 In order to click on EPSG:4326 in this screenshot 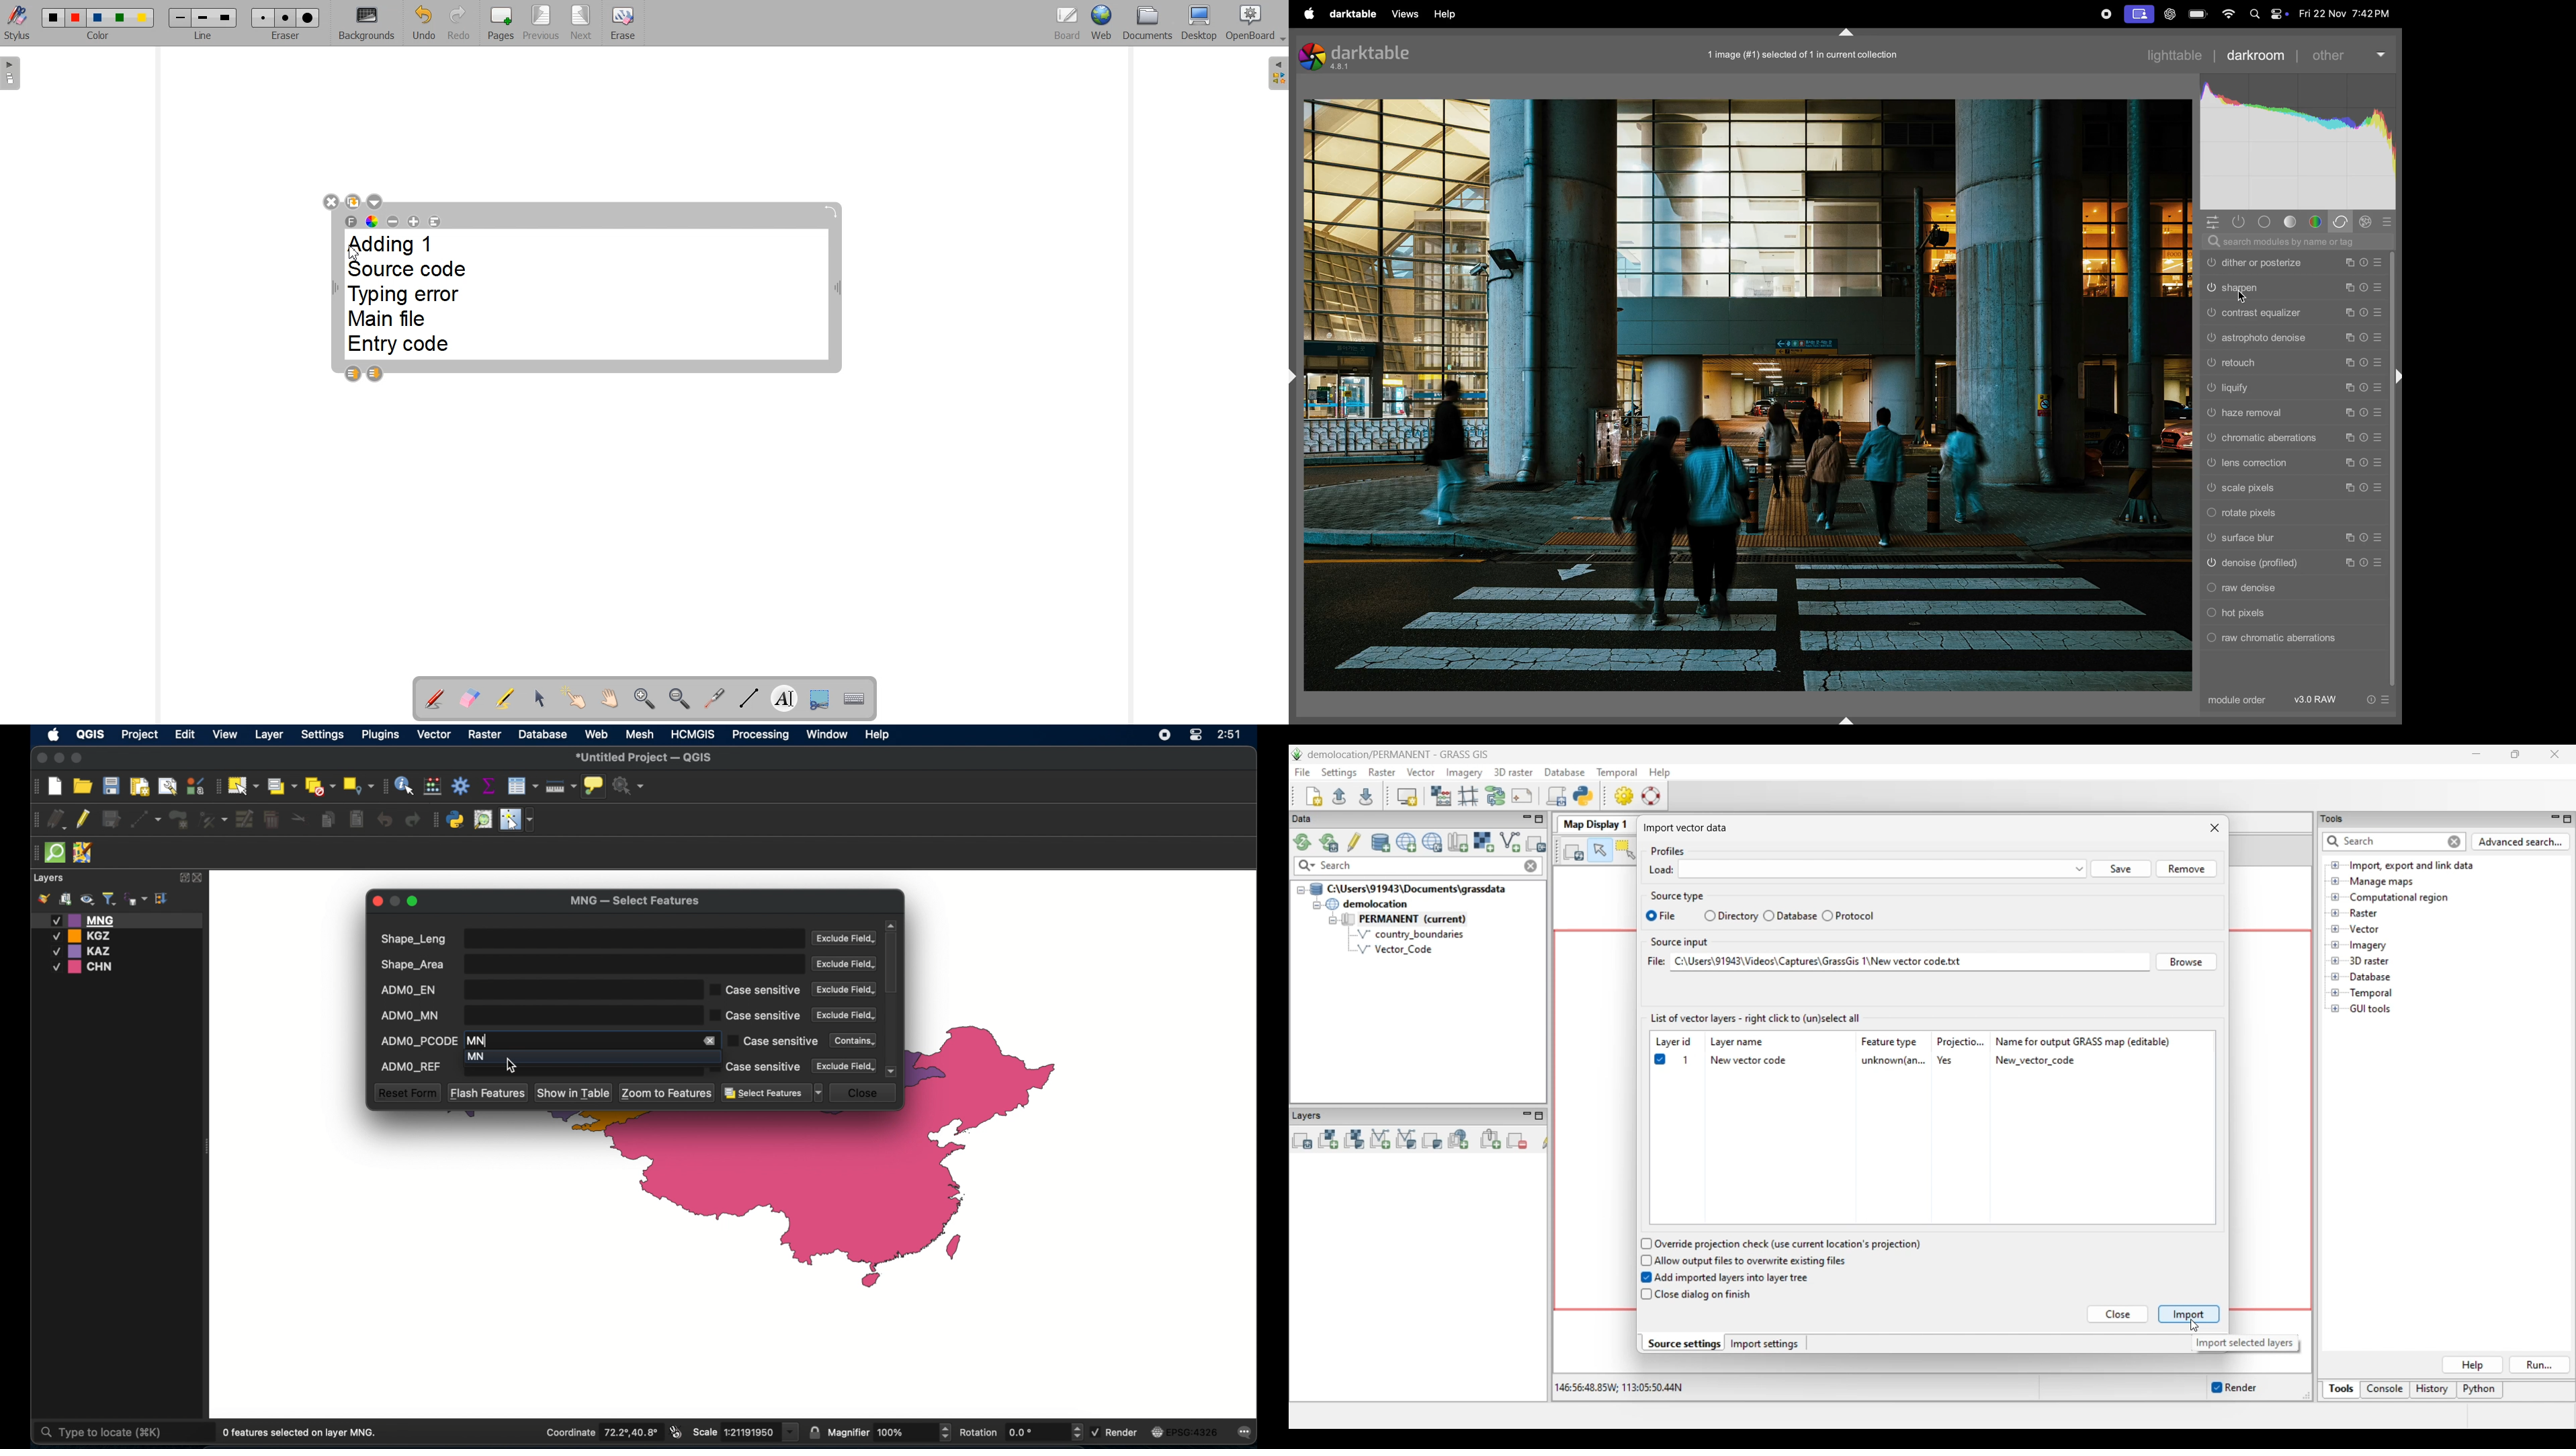, I will do `click(1186, 1432)`.